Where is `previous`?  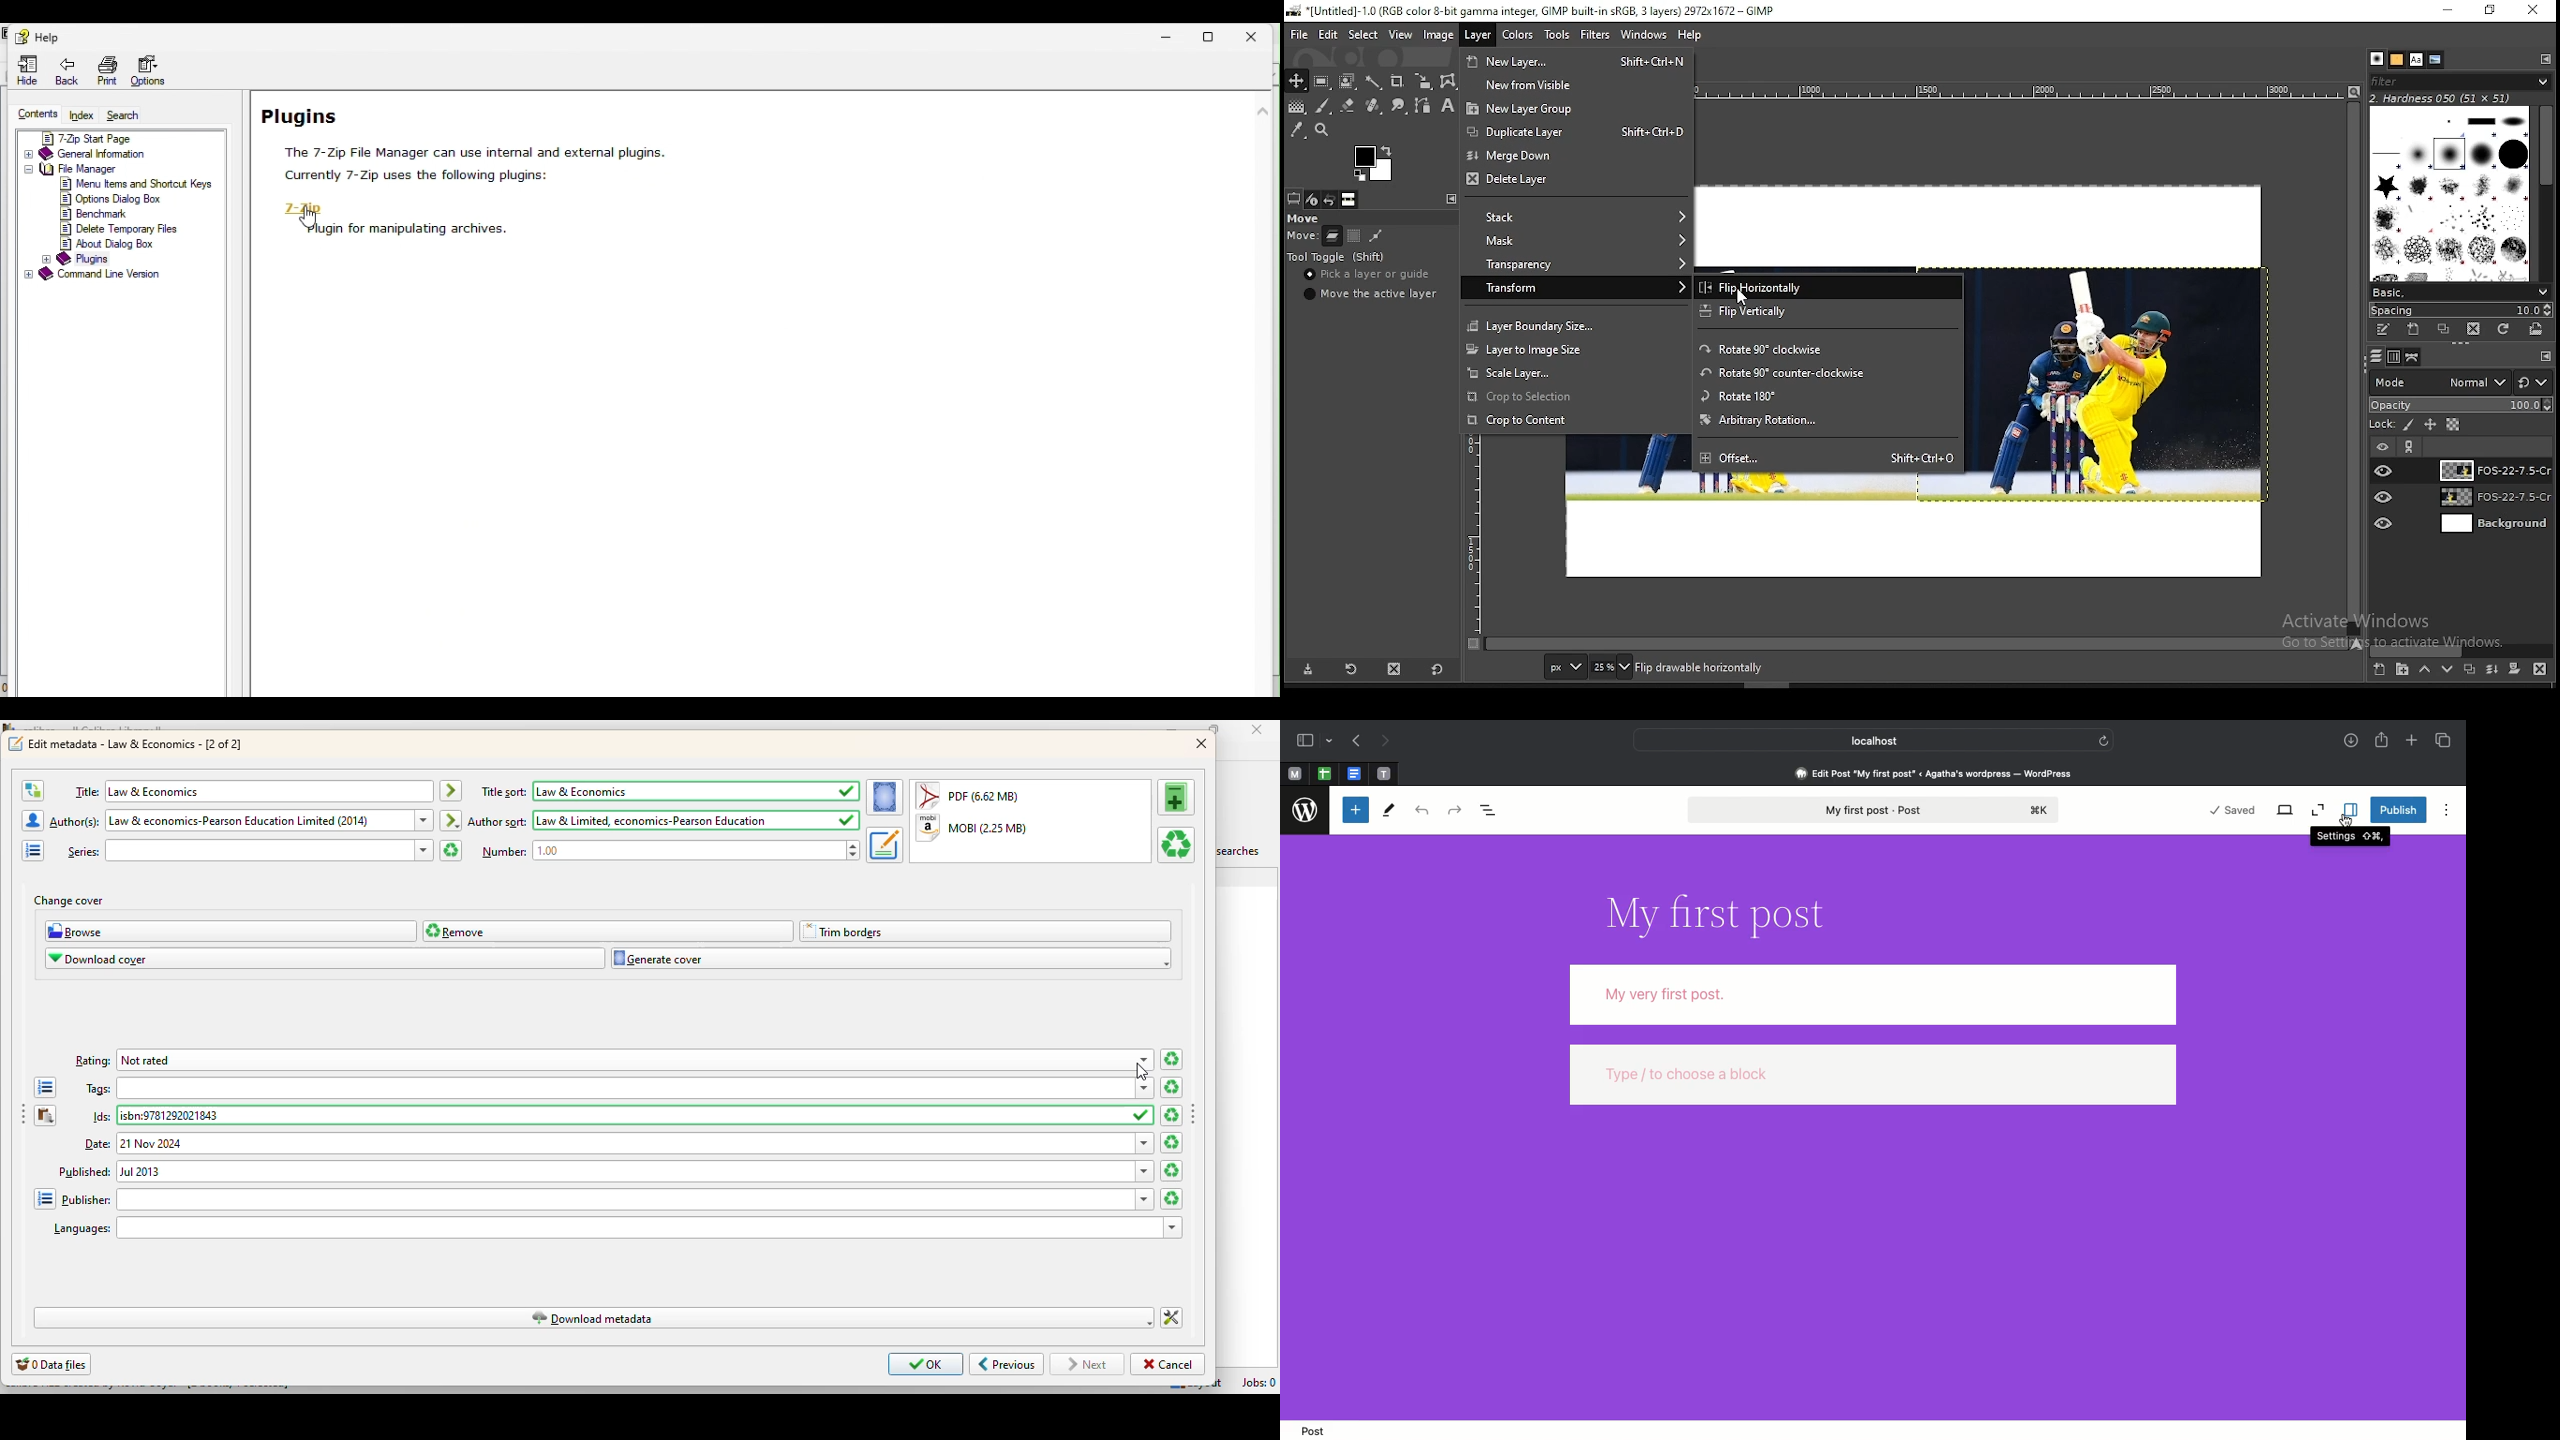
previous is located at coordinates (1006, 1366).